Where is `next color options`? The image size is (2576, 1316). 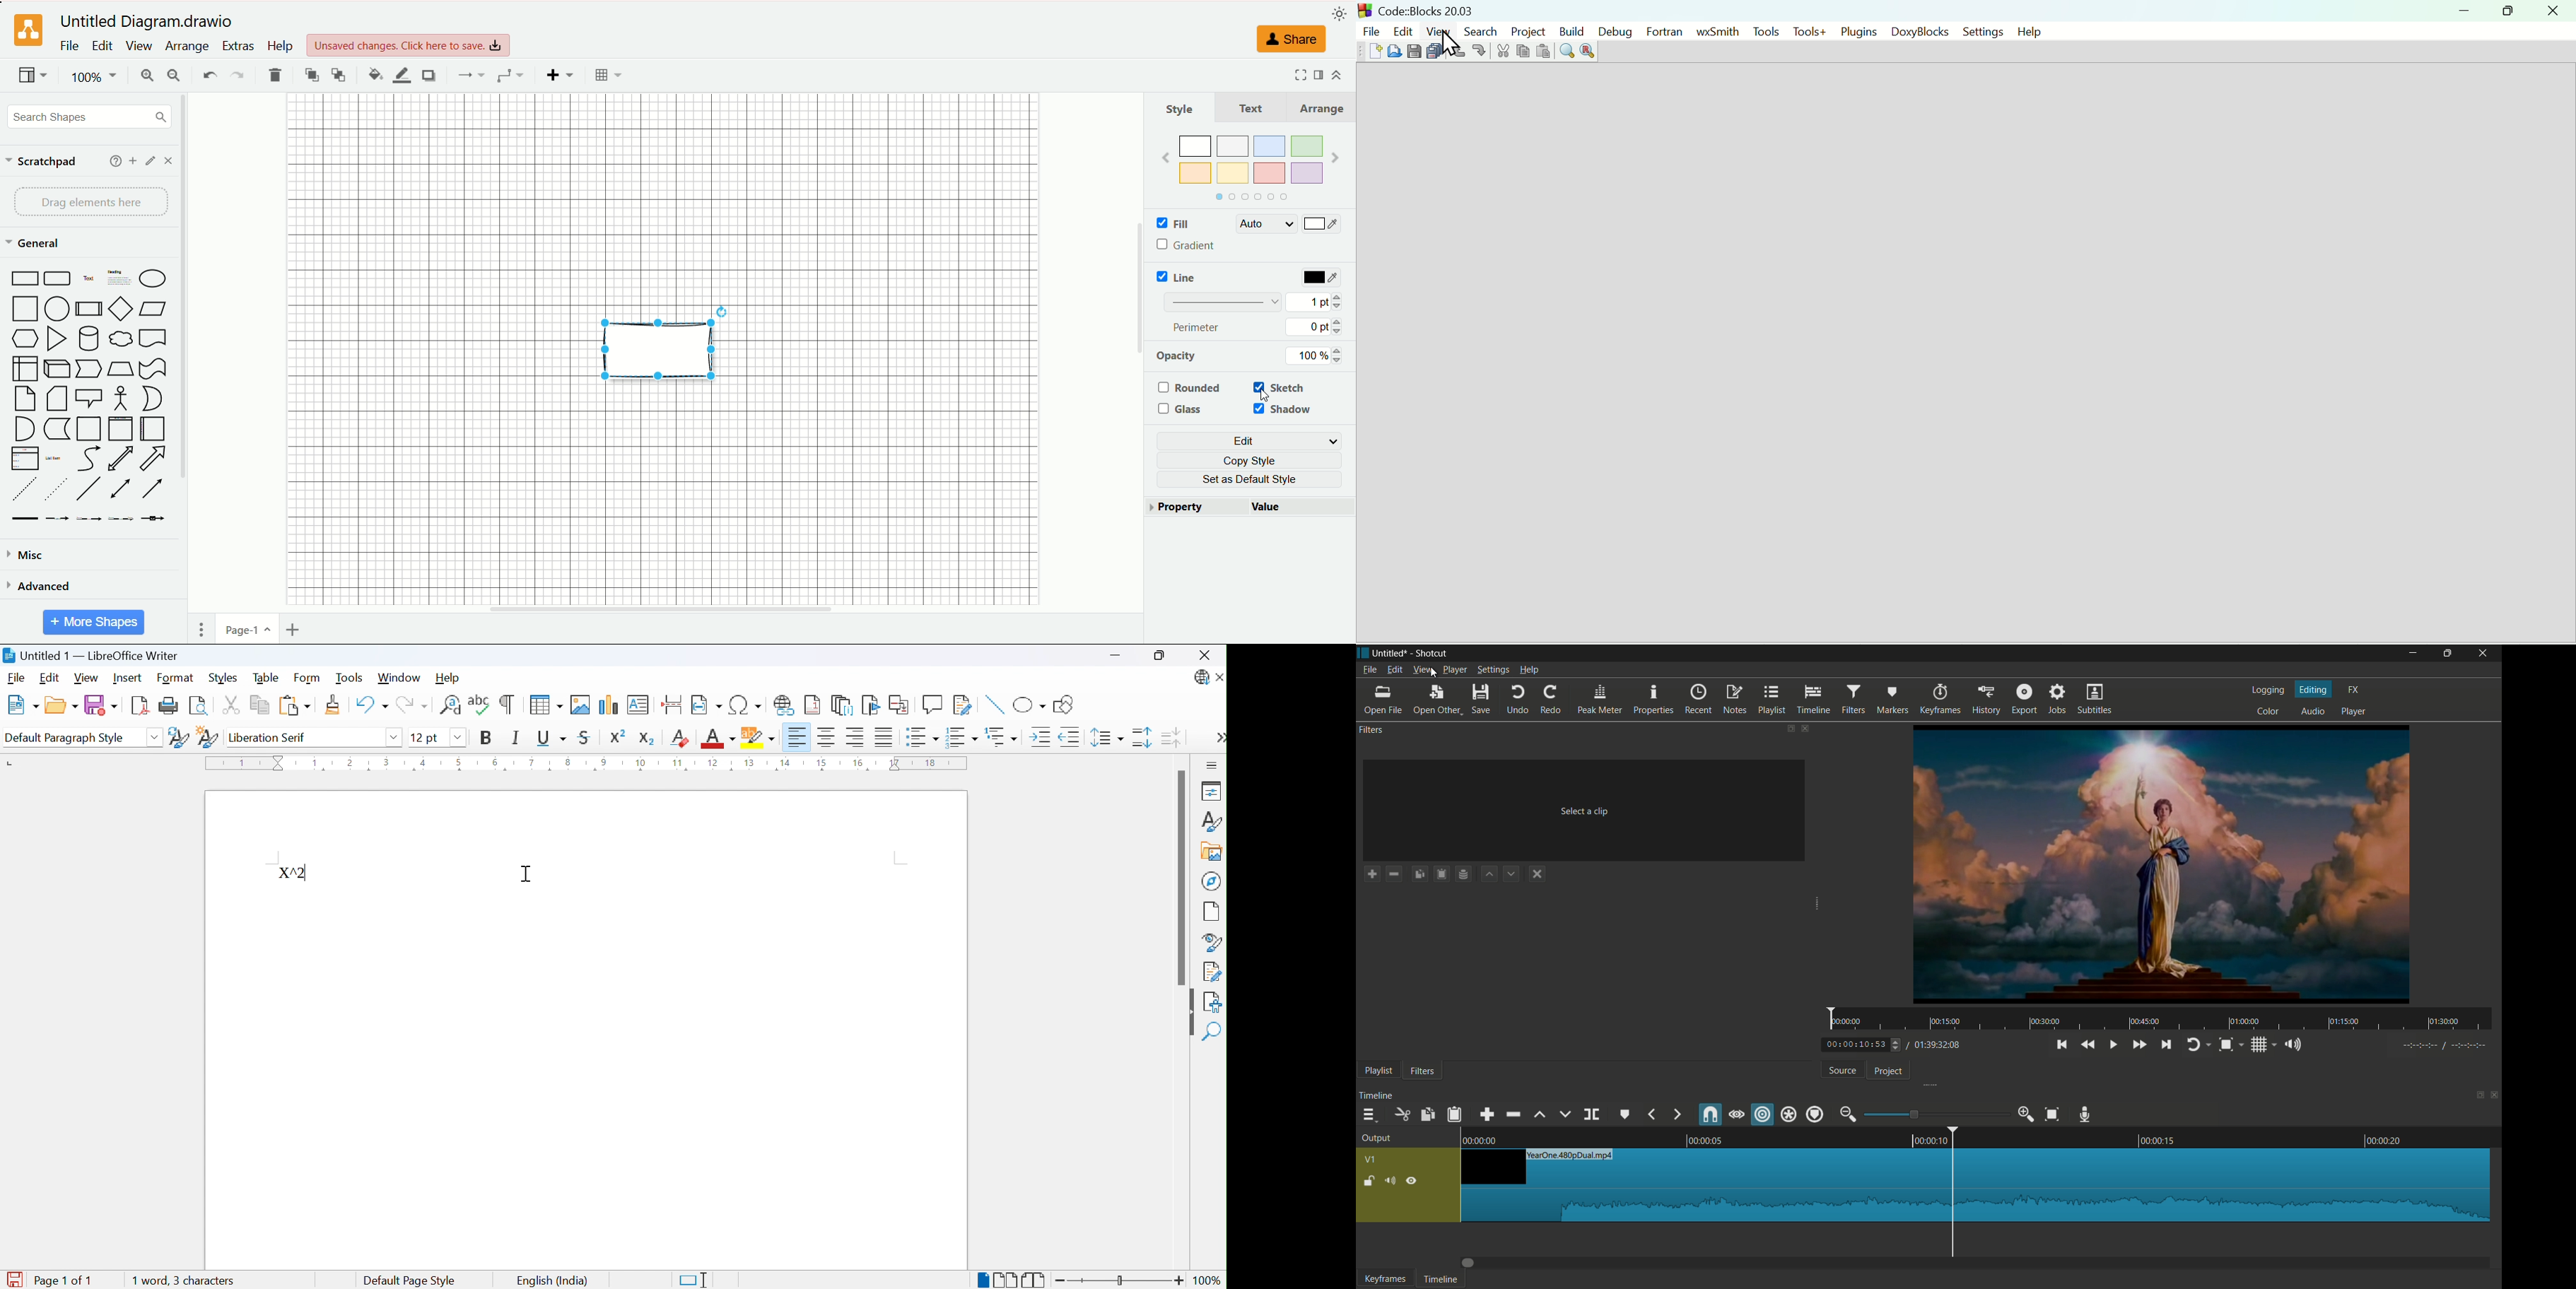 next color options is located at coordinates (1335, 160).